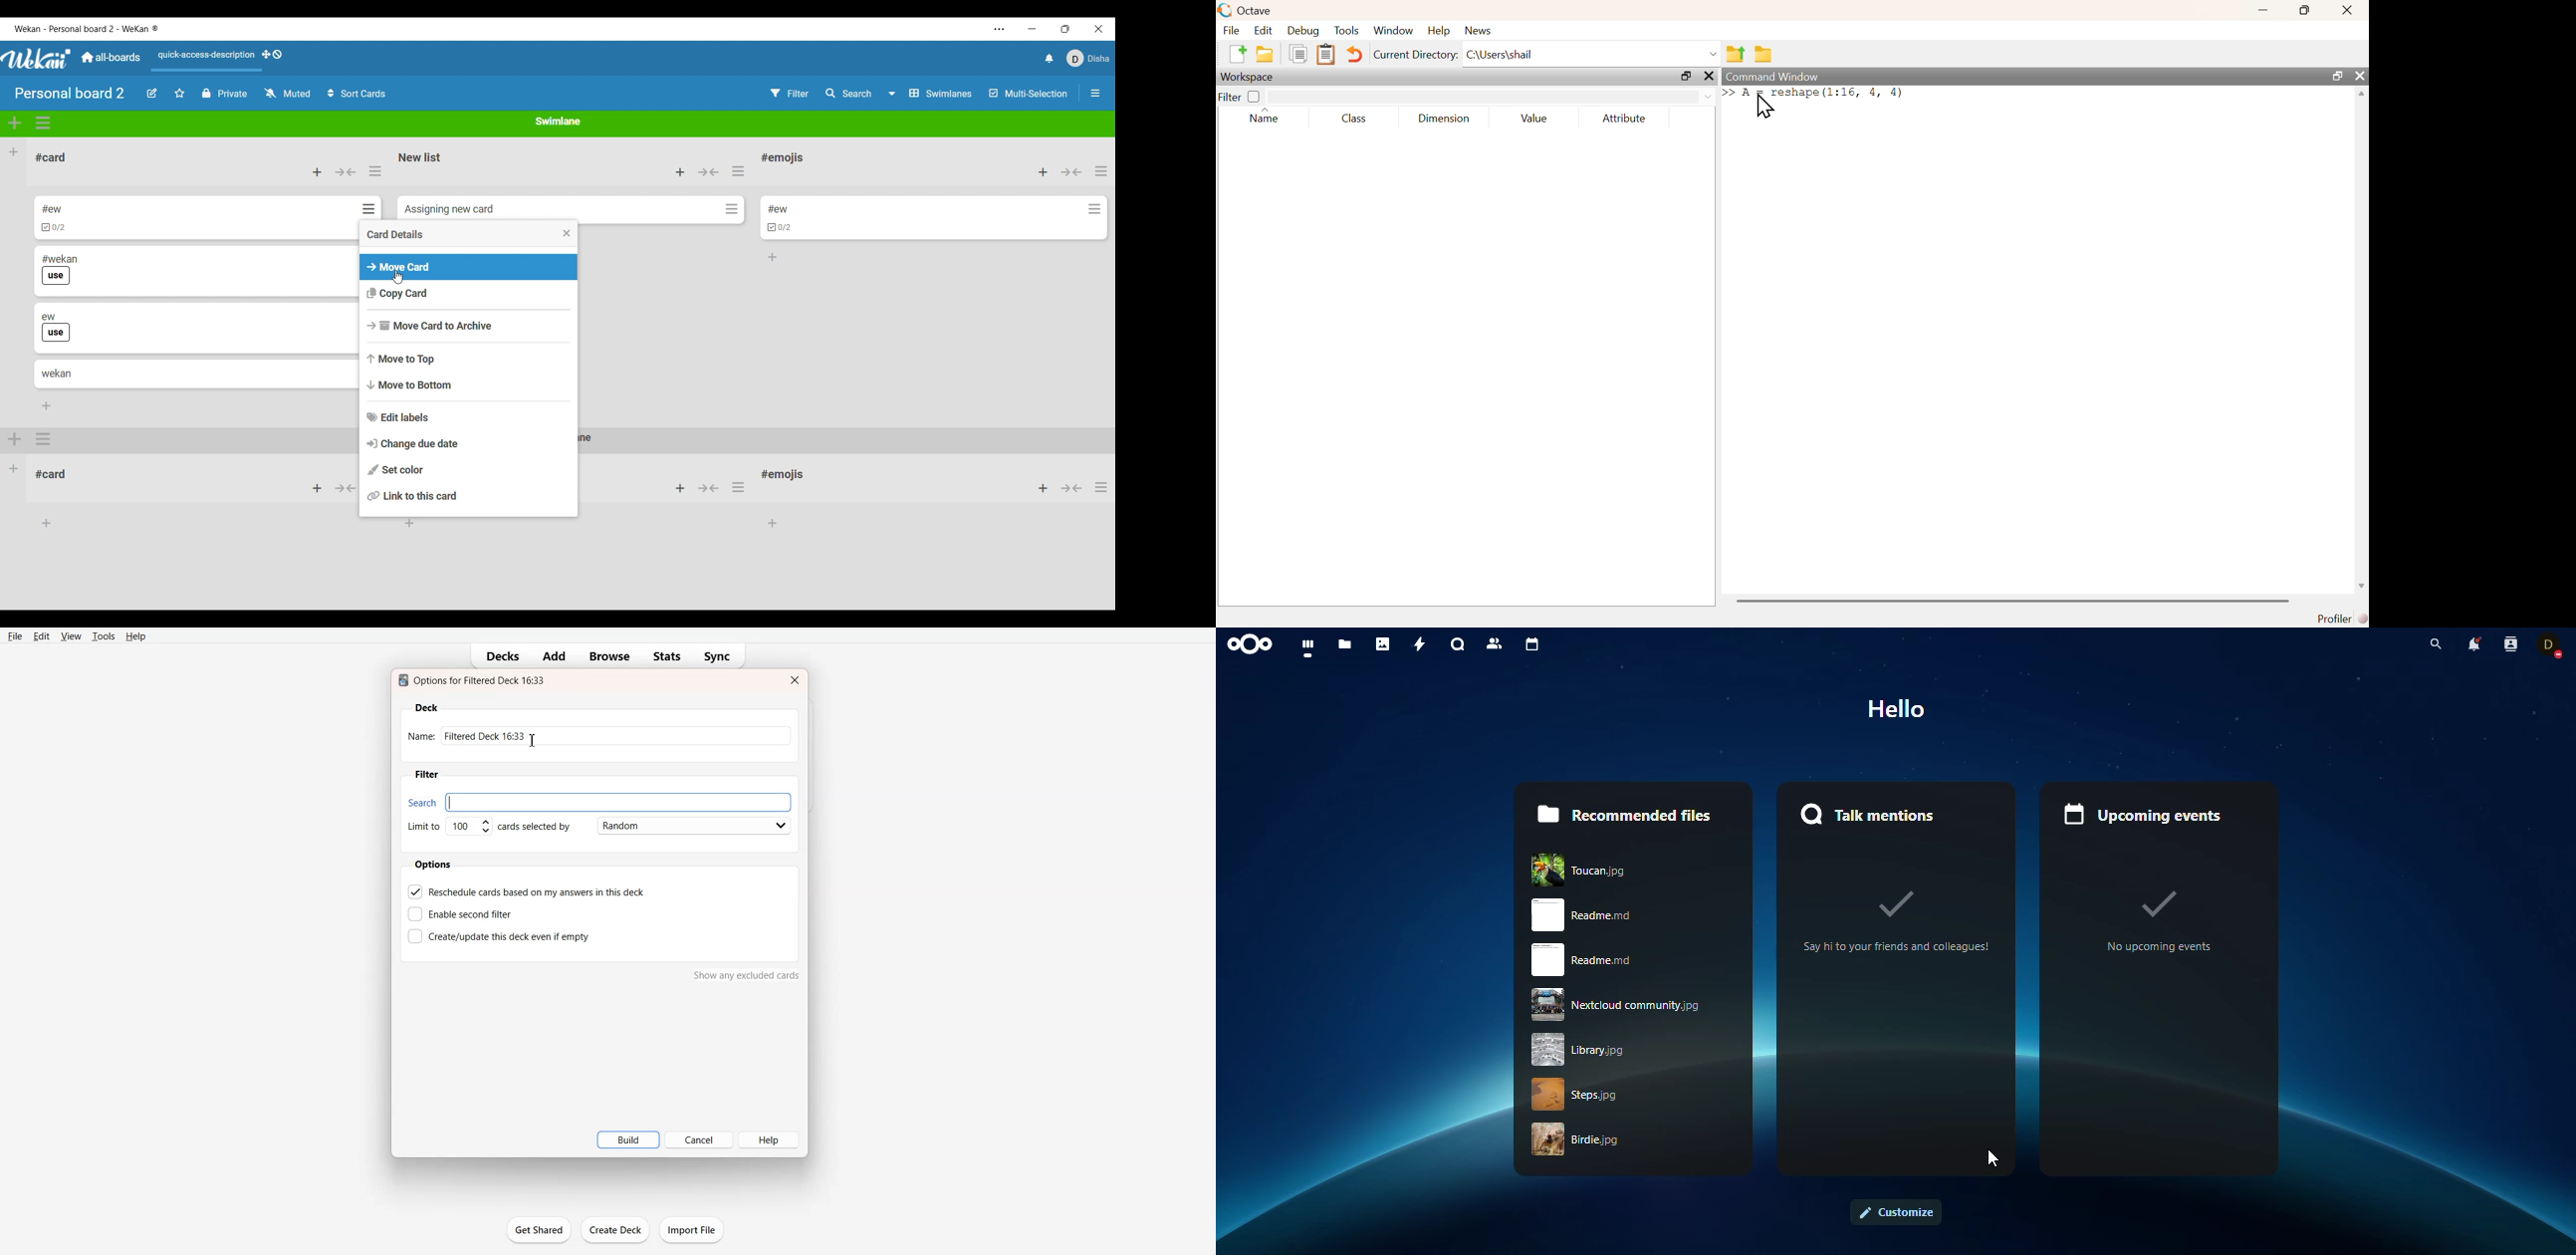 The height and width of the screenshot is (1260, 2576). Describe the element at coordinates (697, 1229) in the screenshot. I see `import file` at that location.